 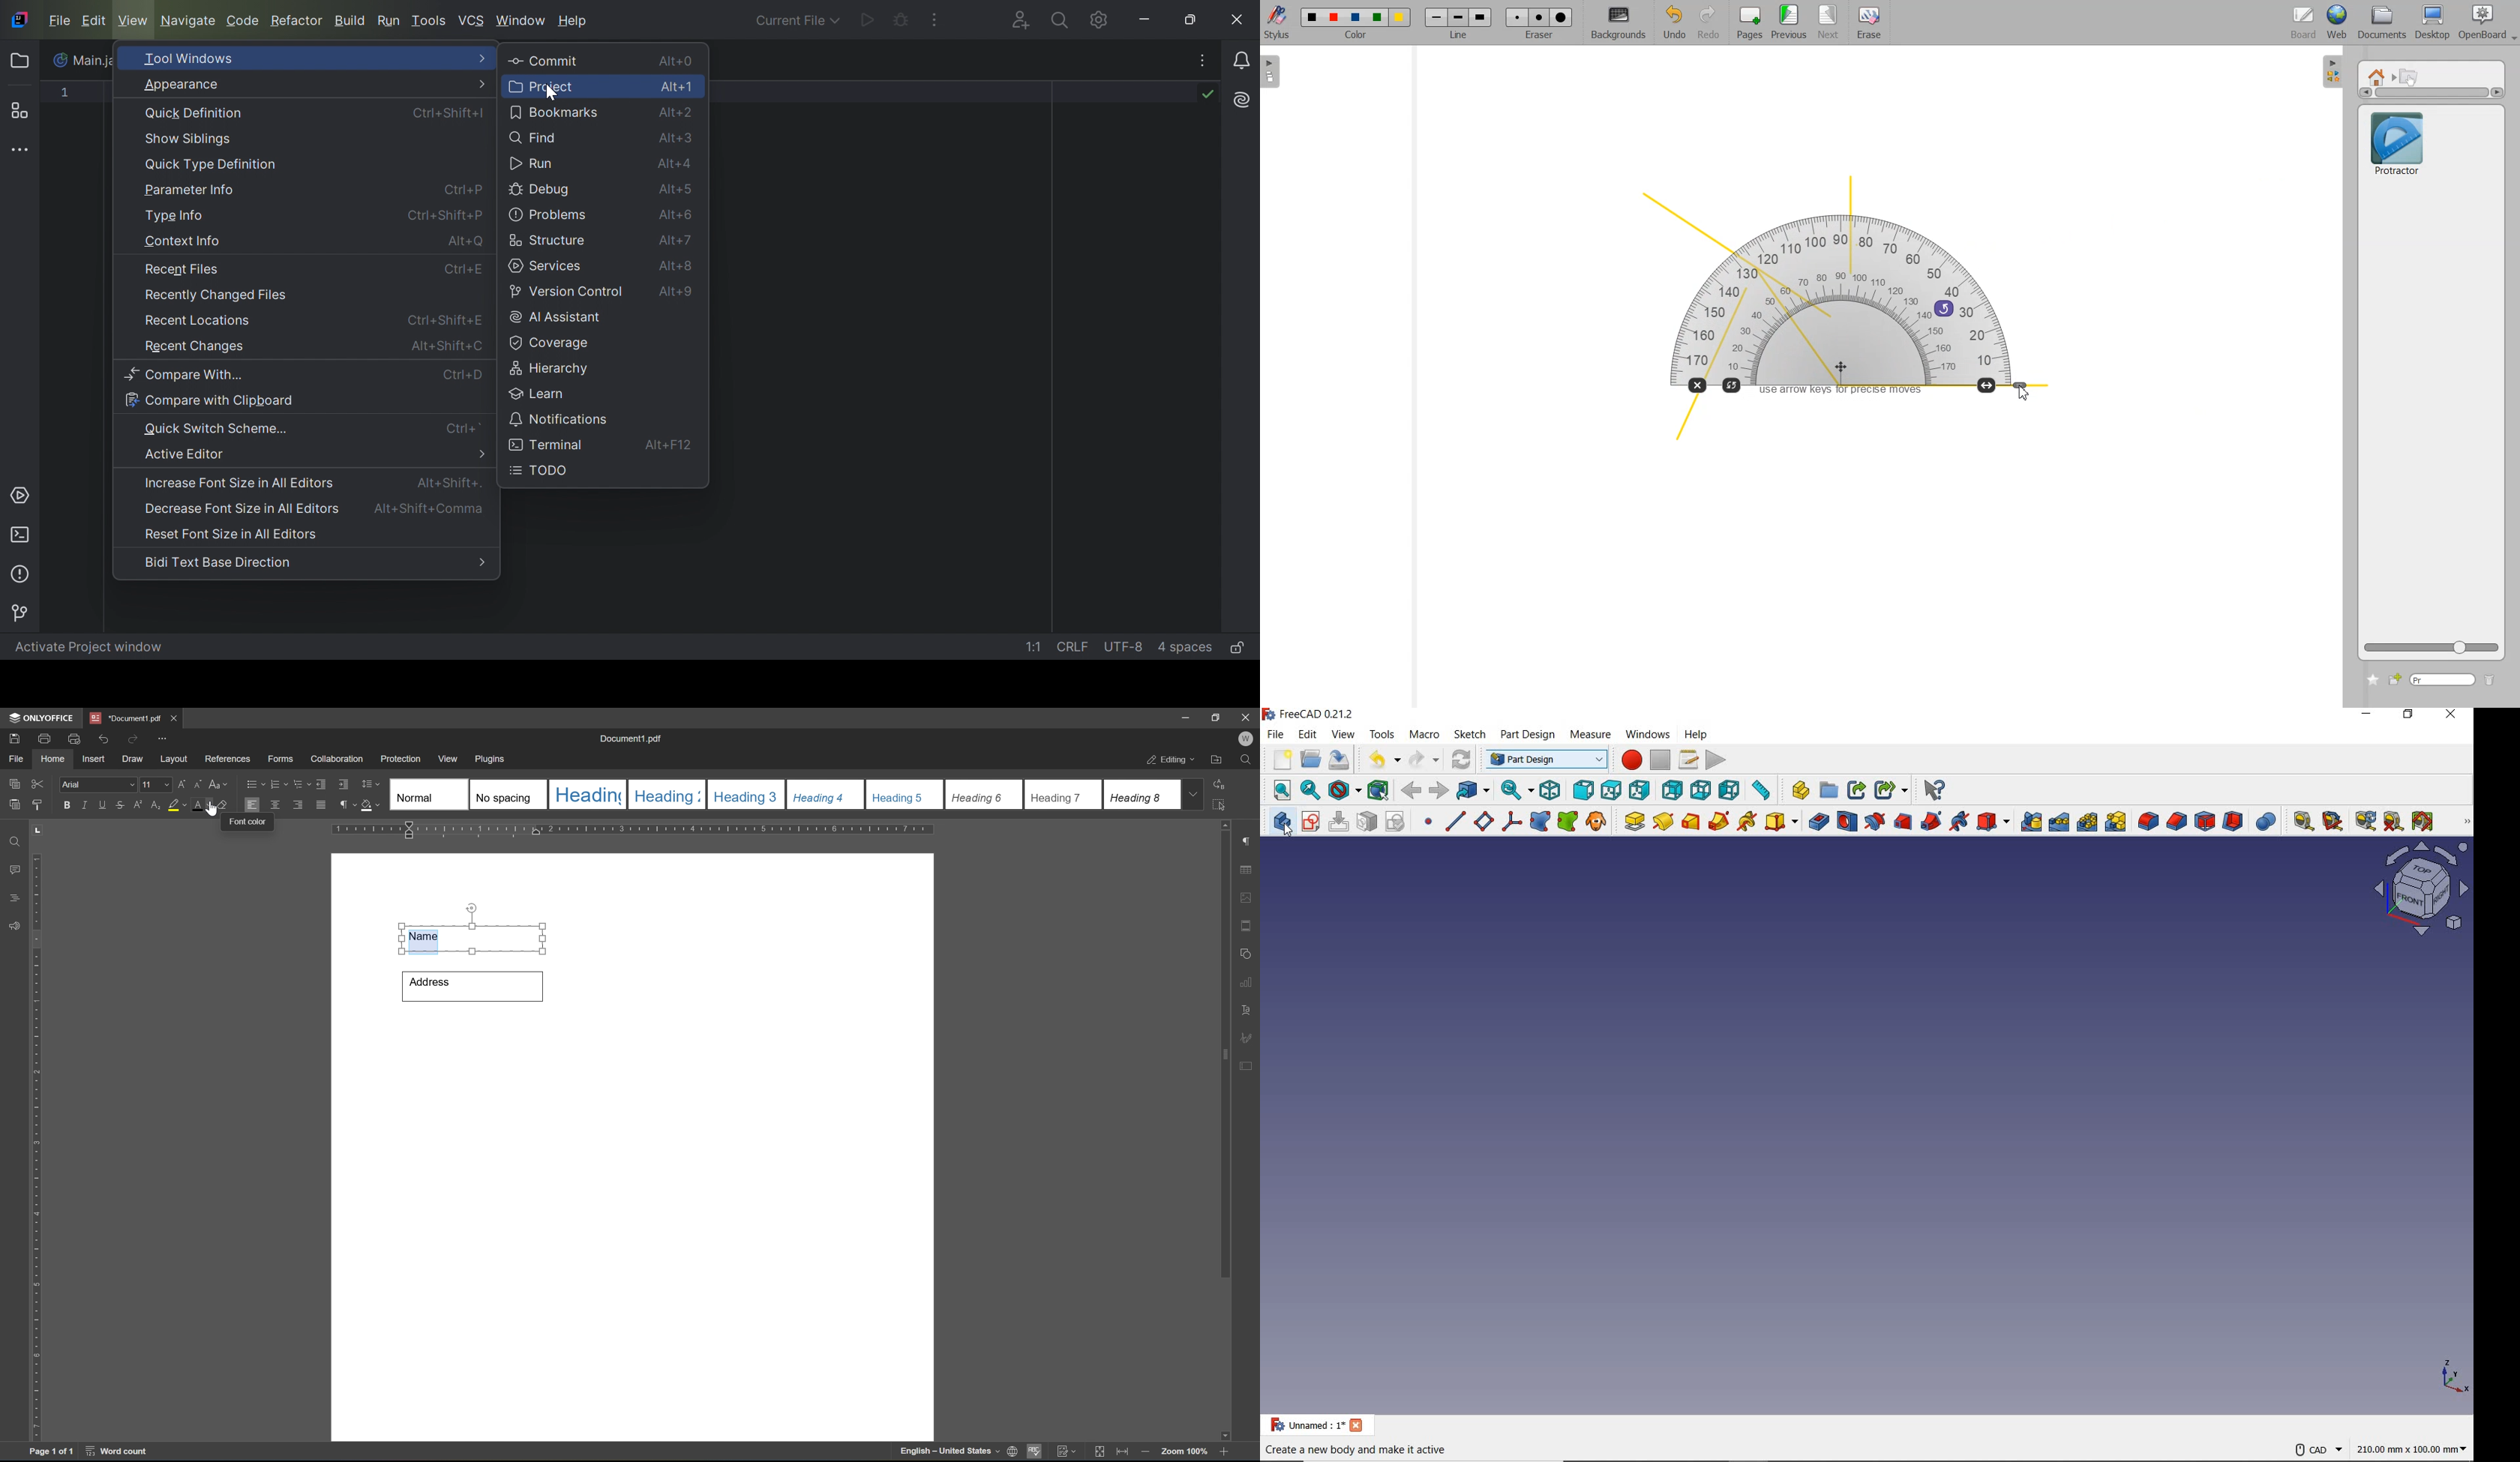 I want to click on Measure, so click(x=1800, y=791).